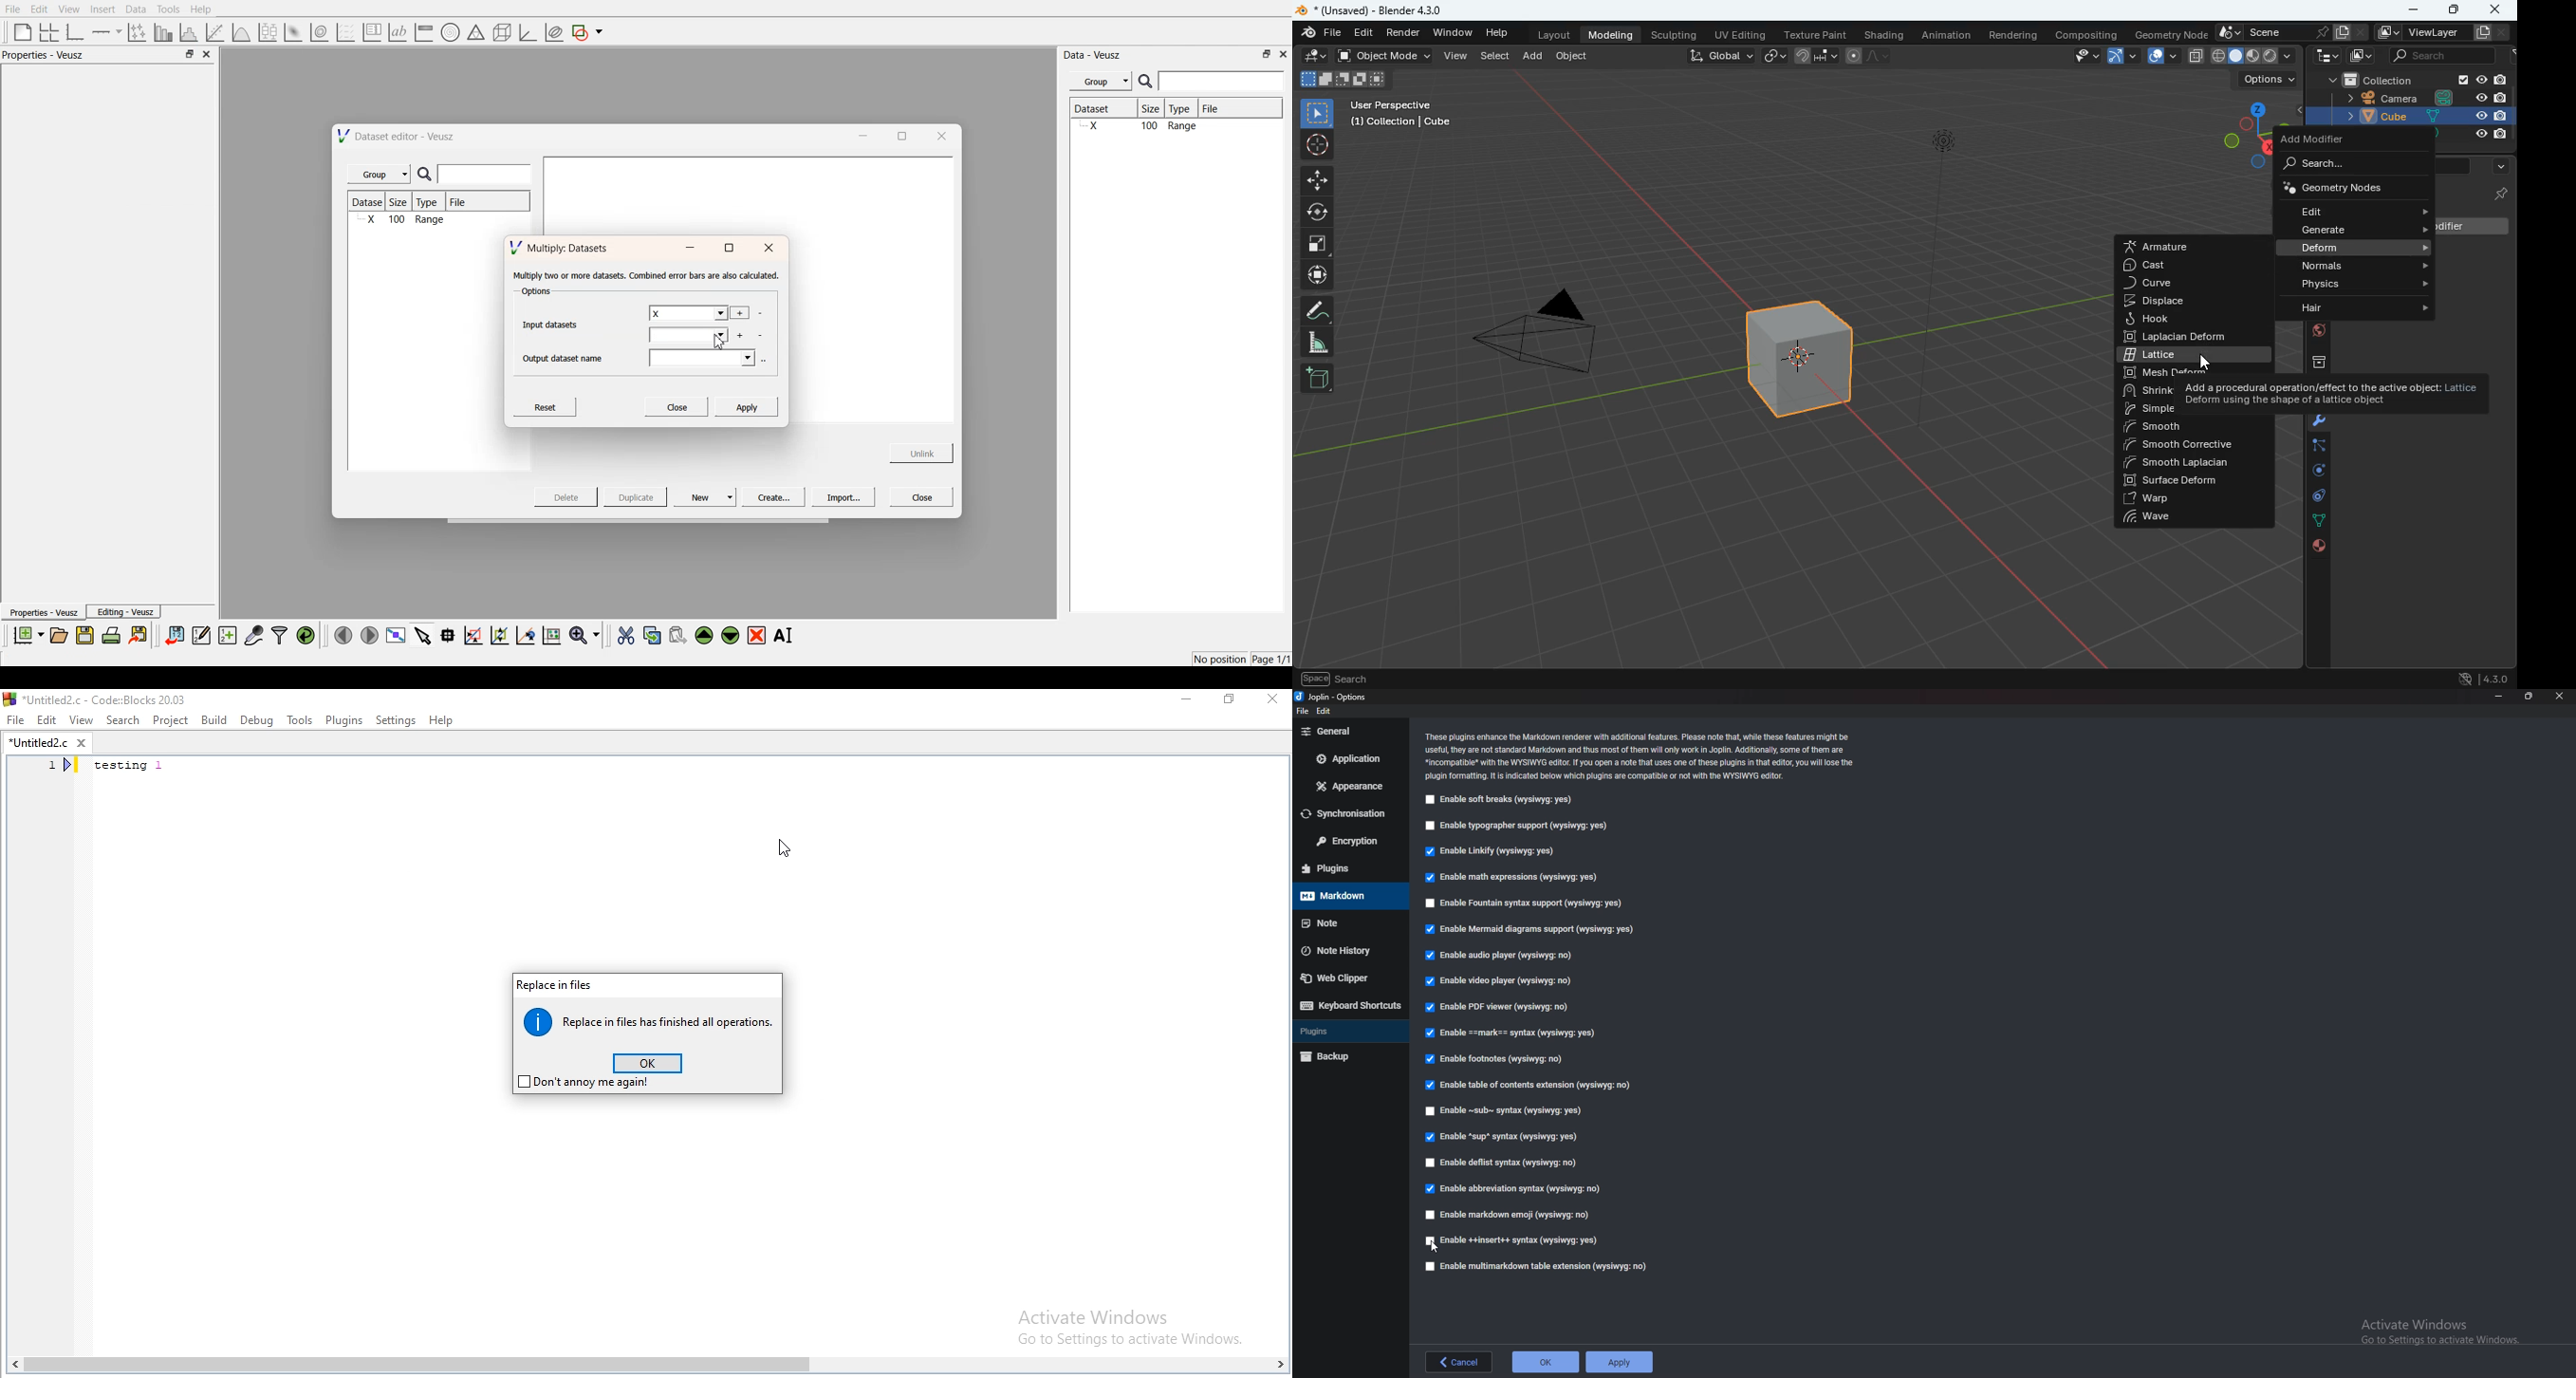 The height and width of the screenshot is (1400, 2576). I want to click on New, so click(707, 497).